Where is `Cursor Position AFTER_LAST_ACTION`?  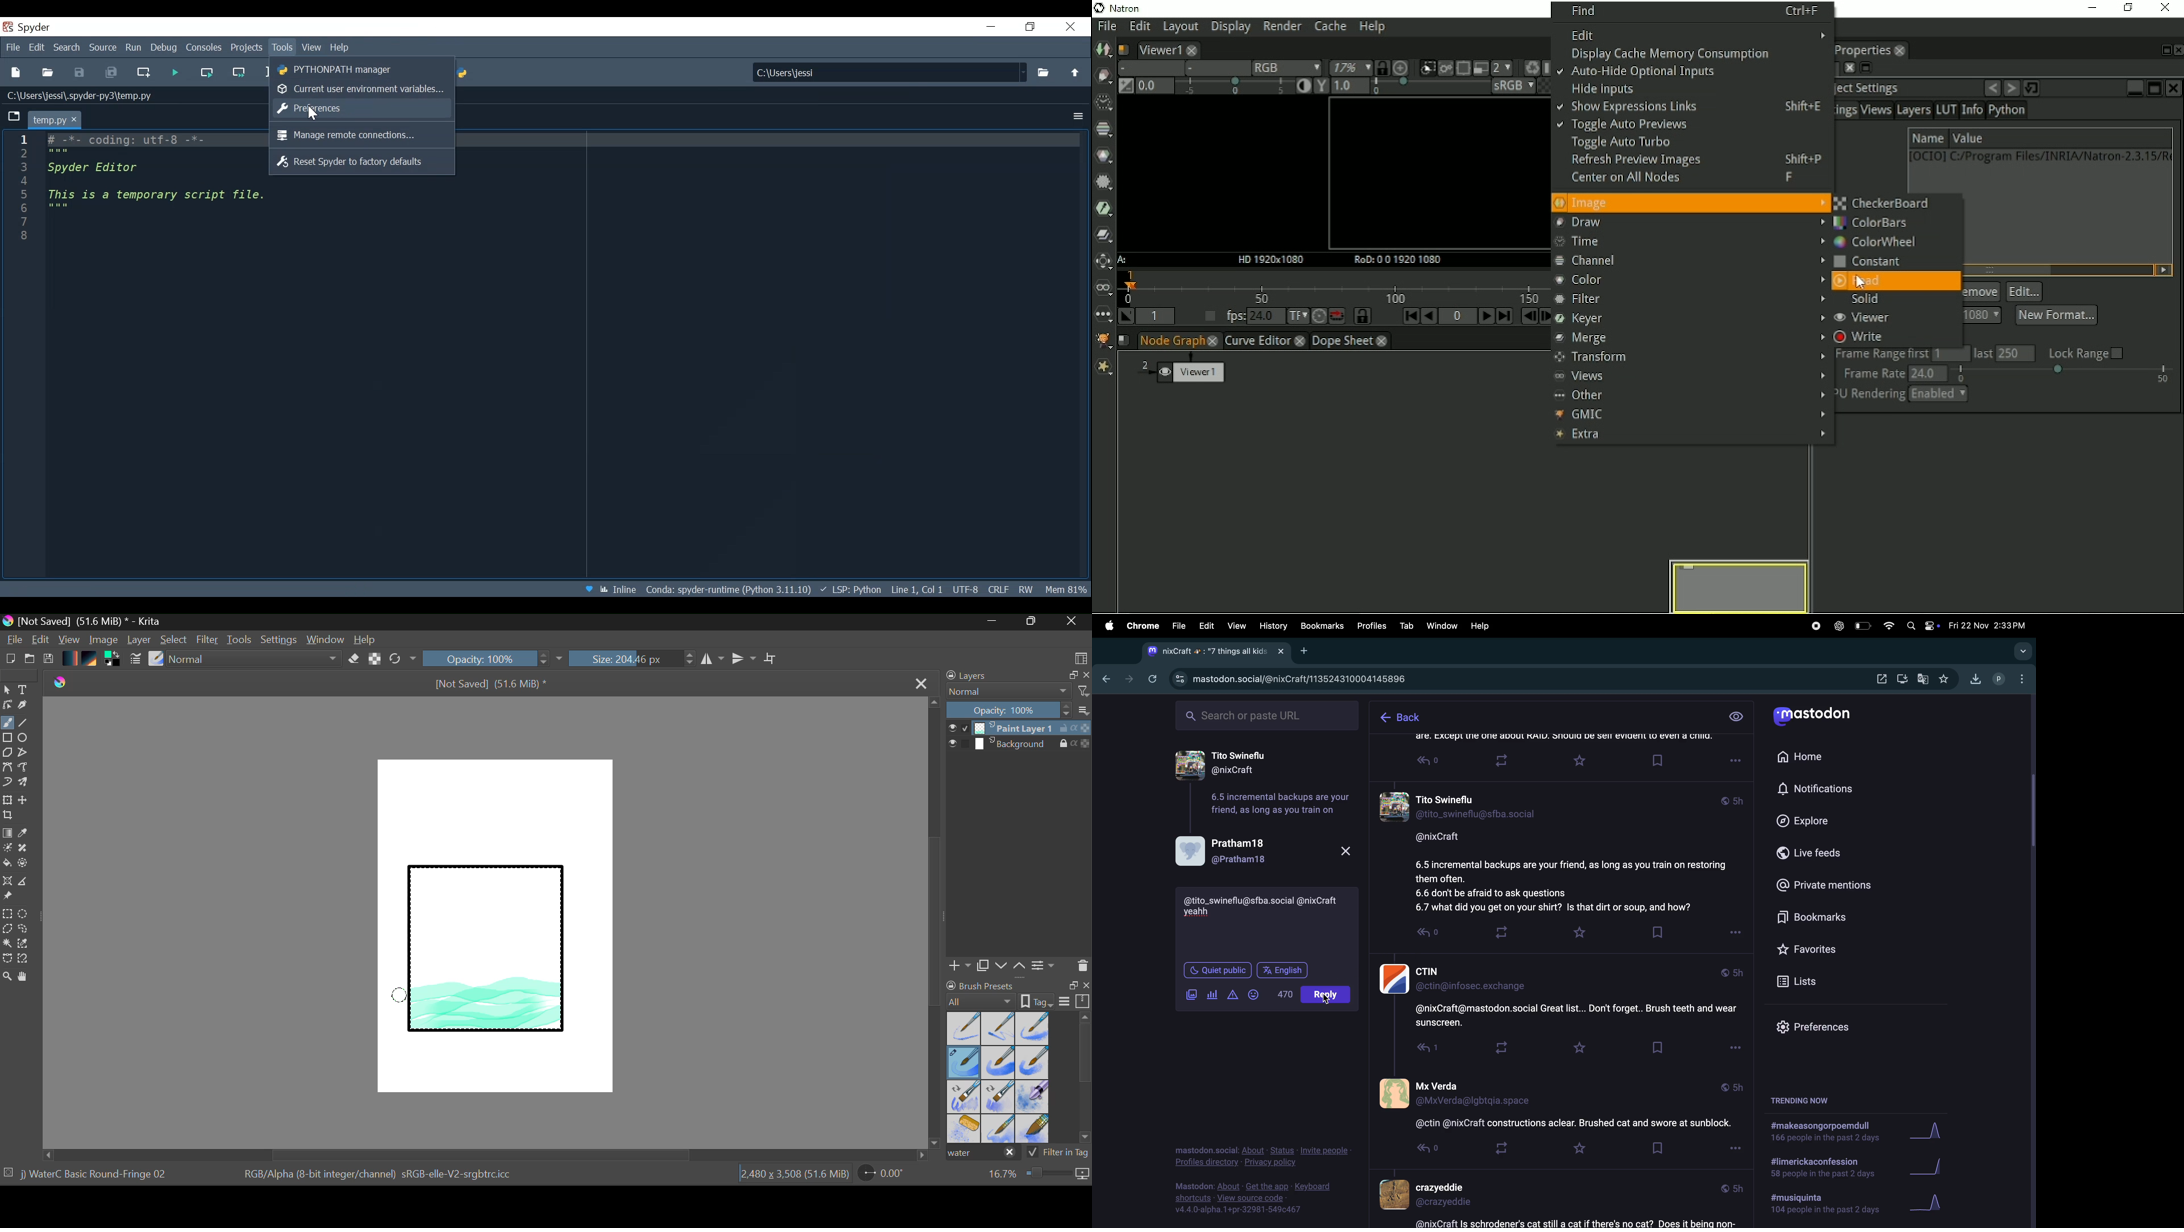
Cursor Position AFTER_LAST_ACTION is located at coordinates (407, 1000).